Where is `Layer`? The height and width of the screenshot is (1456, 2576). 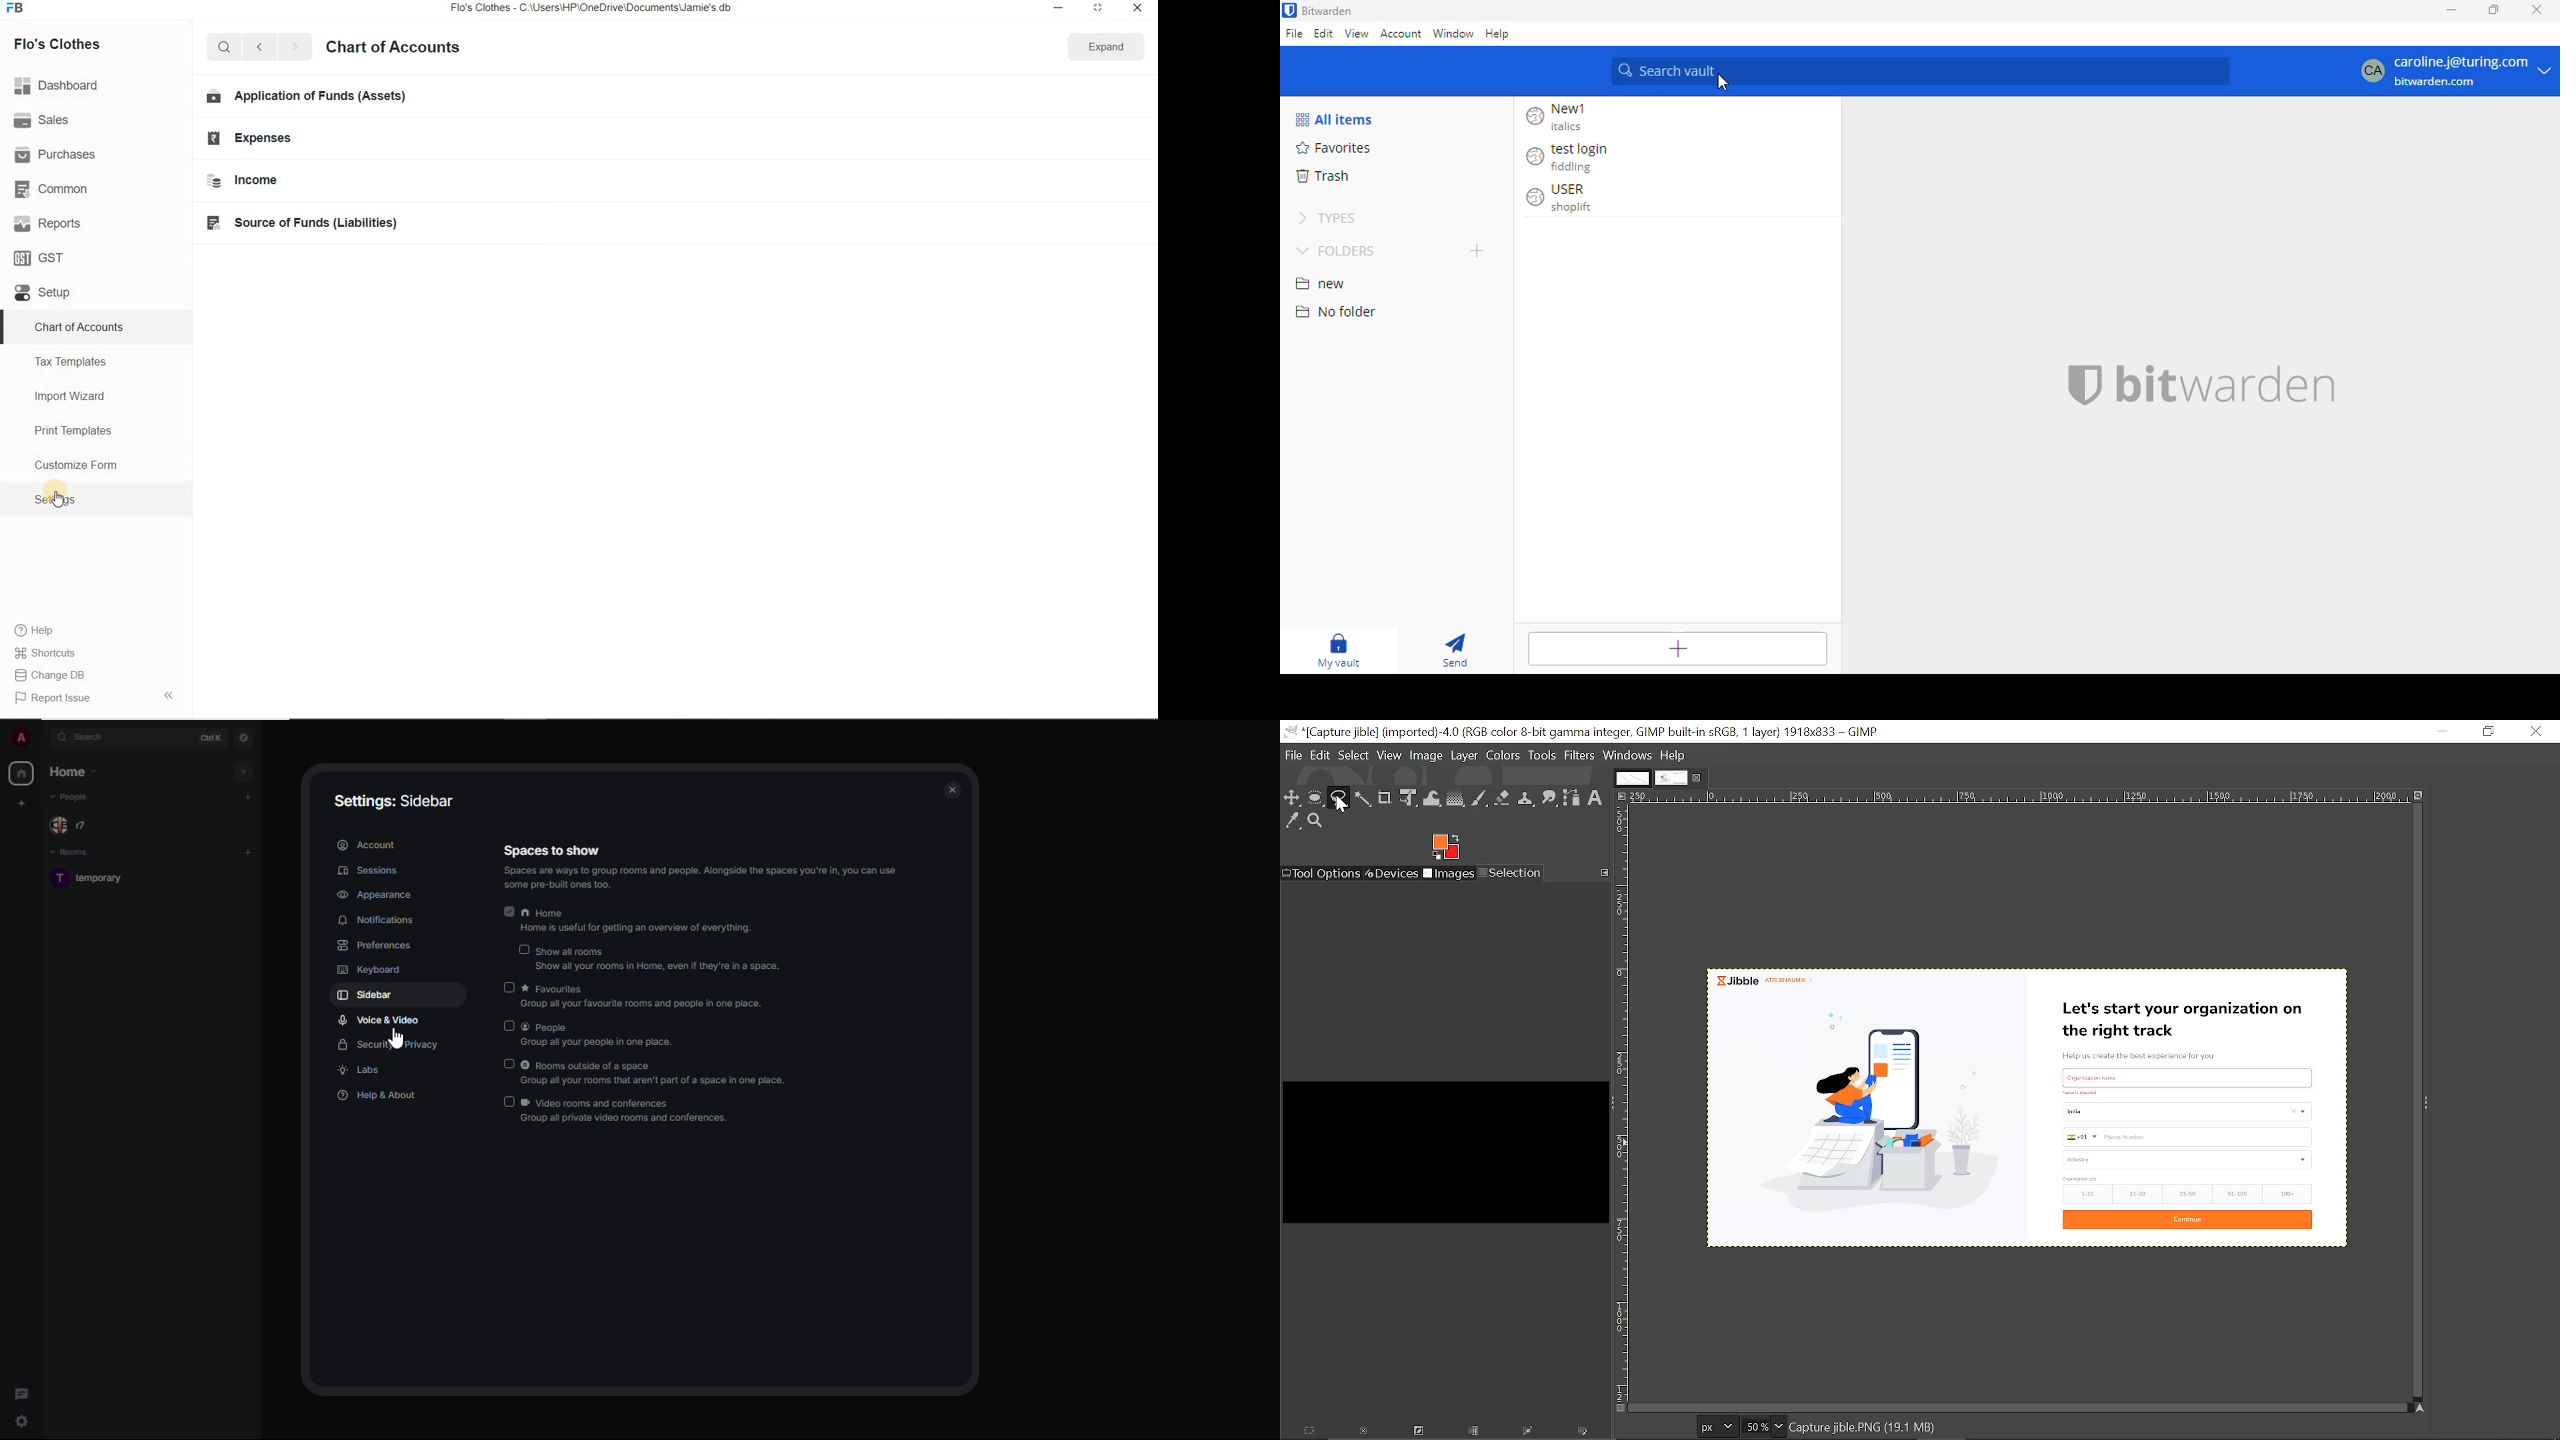
Layer is located at coordinates (1465, 755).